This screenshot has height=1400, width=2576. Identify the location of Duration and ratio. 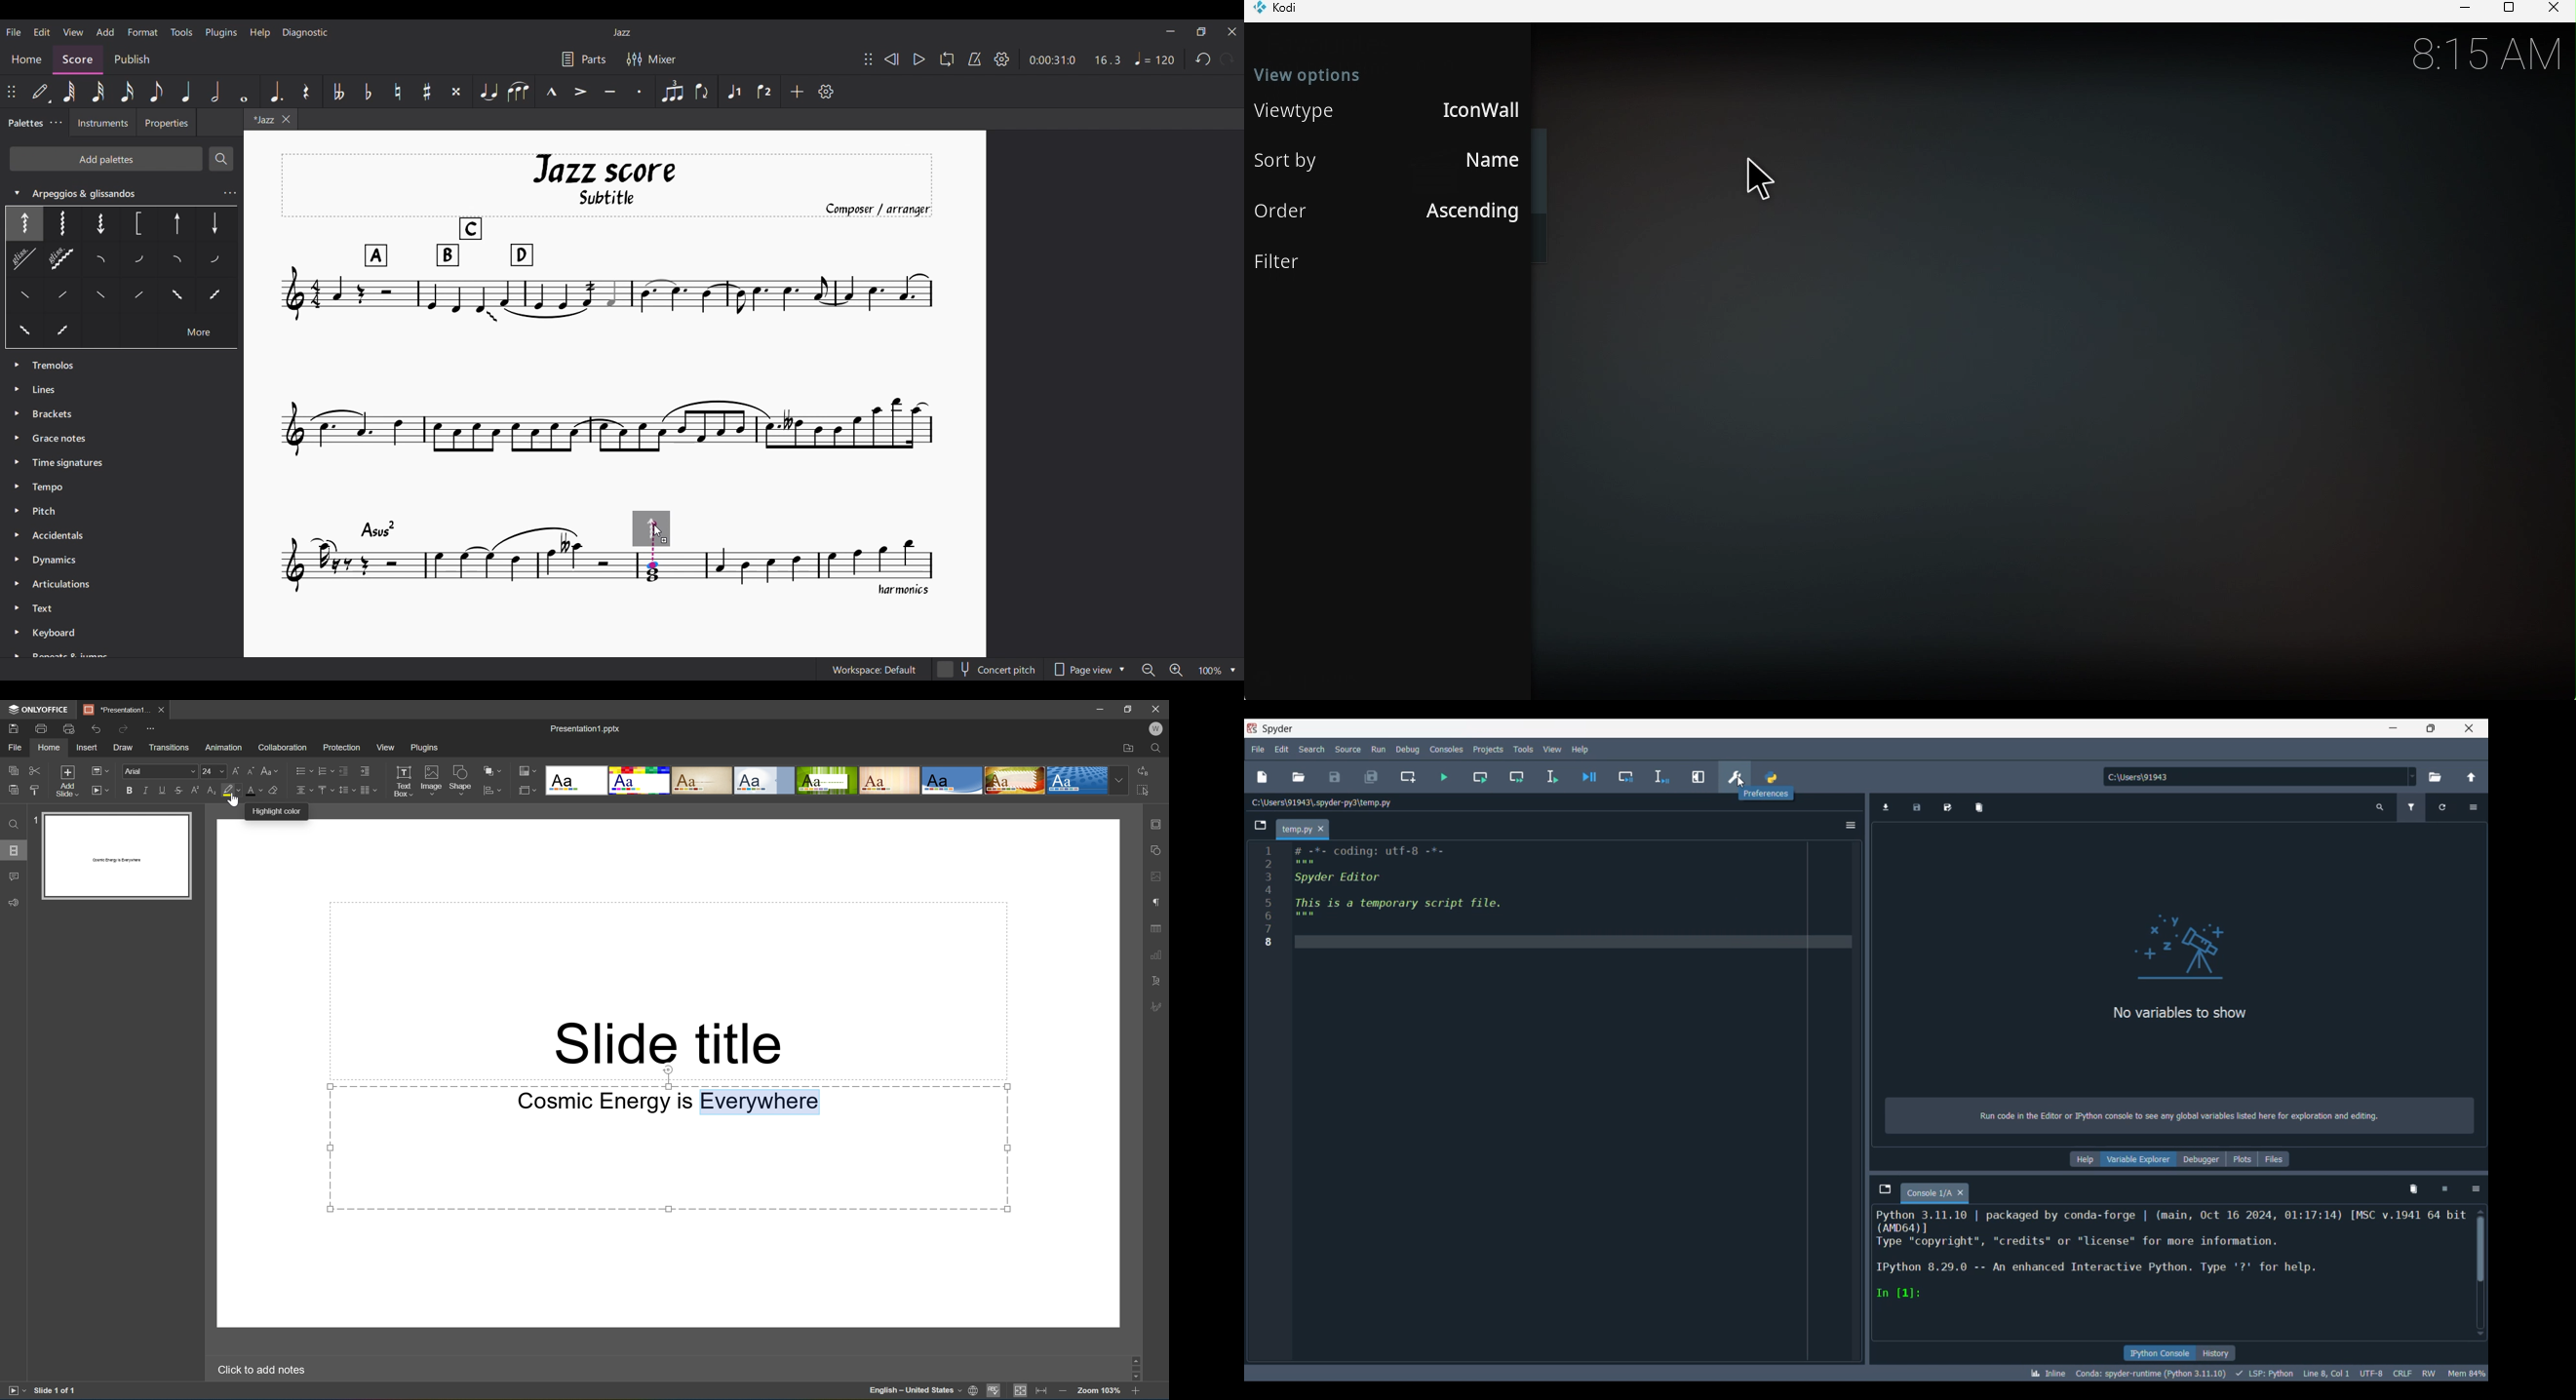
(1075, 60).